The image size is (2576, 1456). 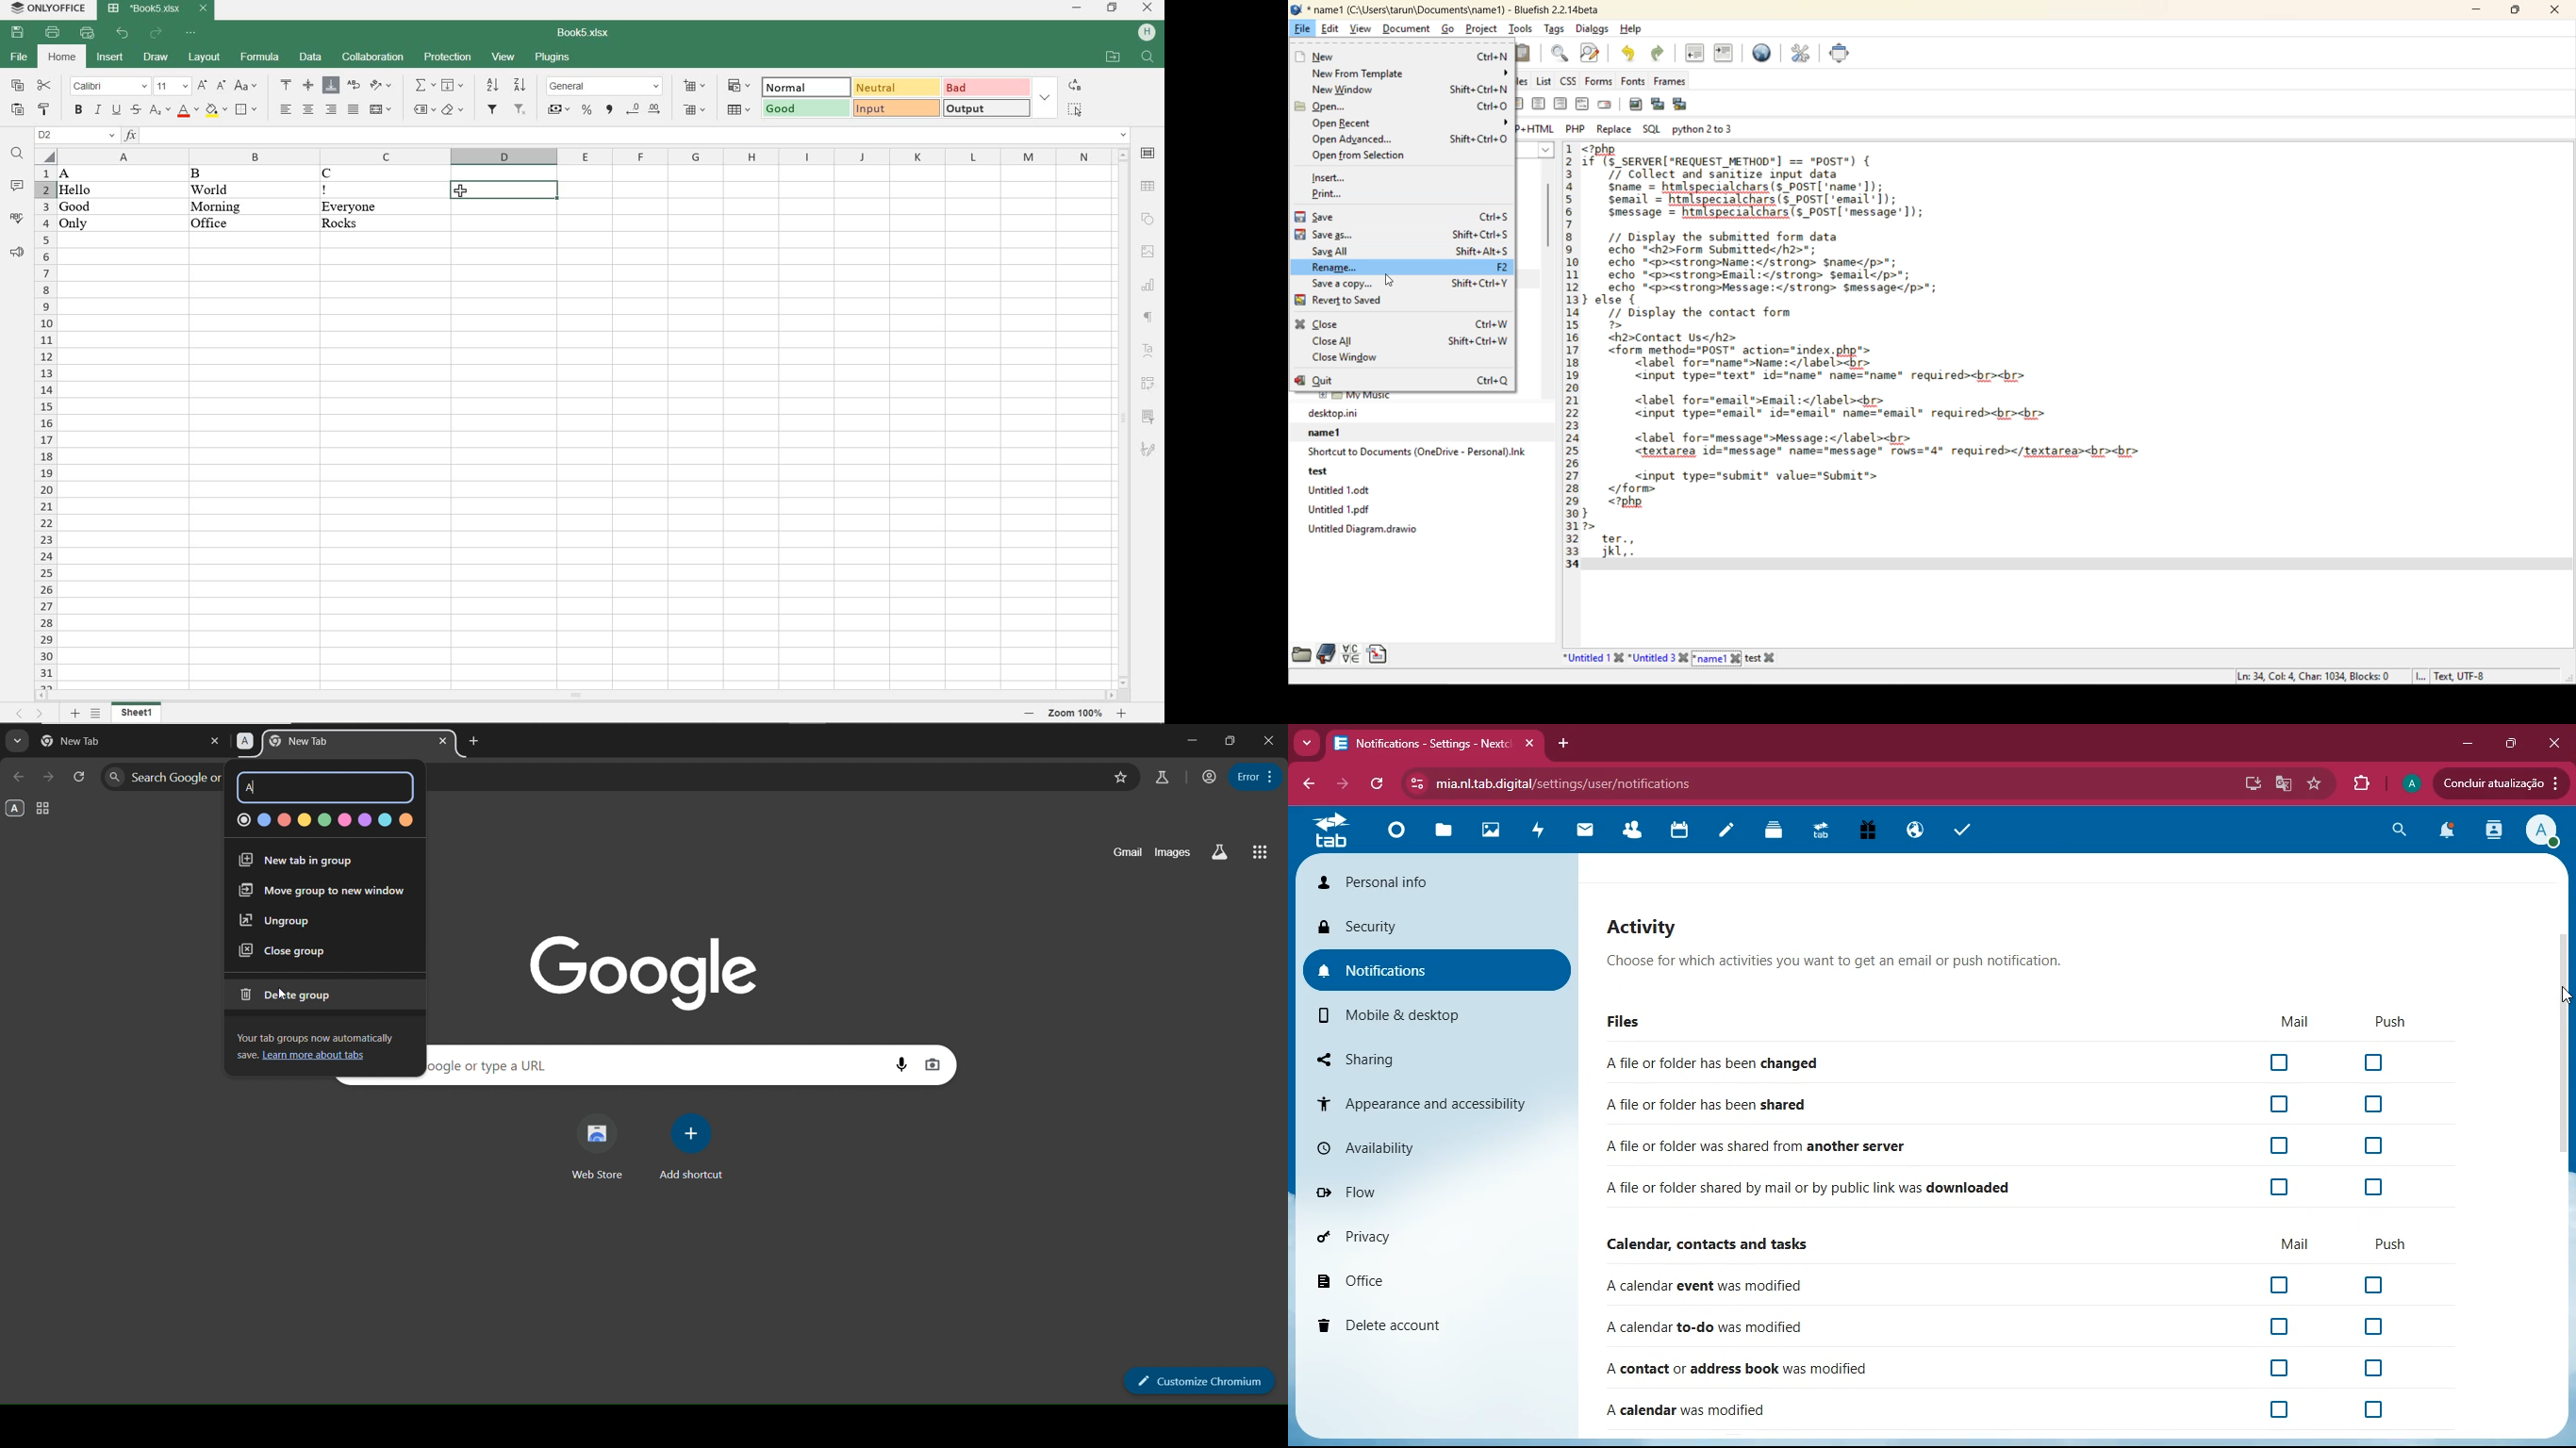 I want to click on open from selection, so click(x=1363, y=155).